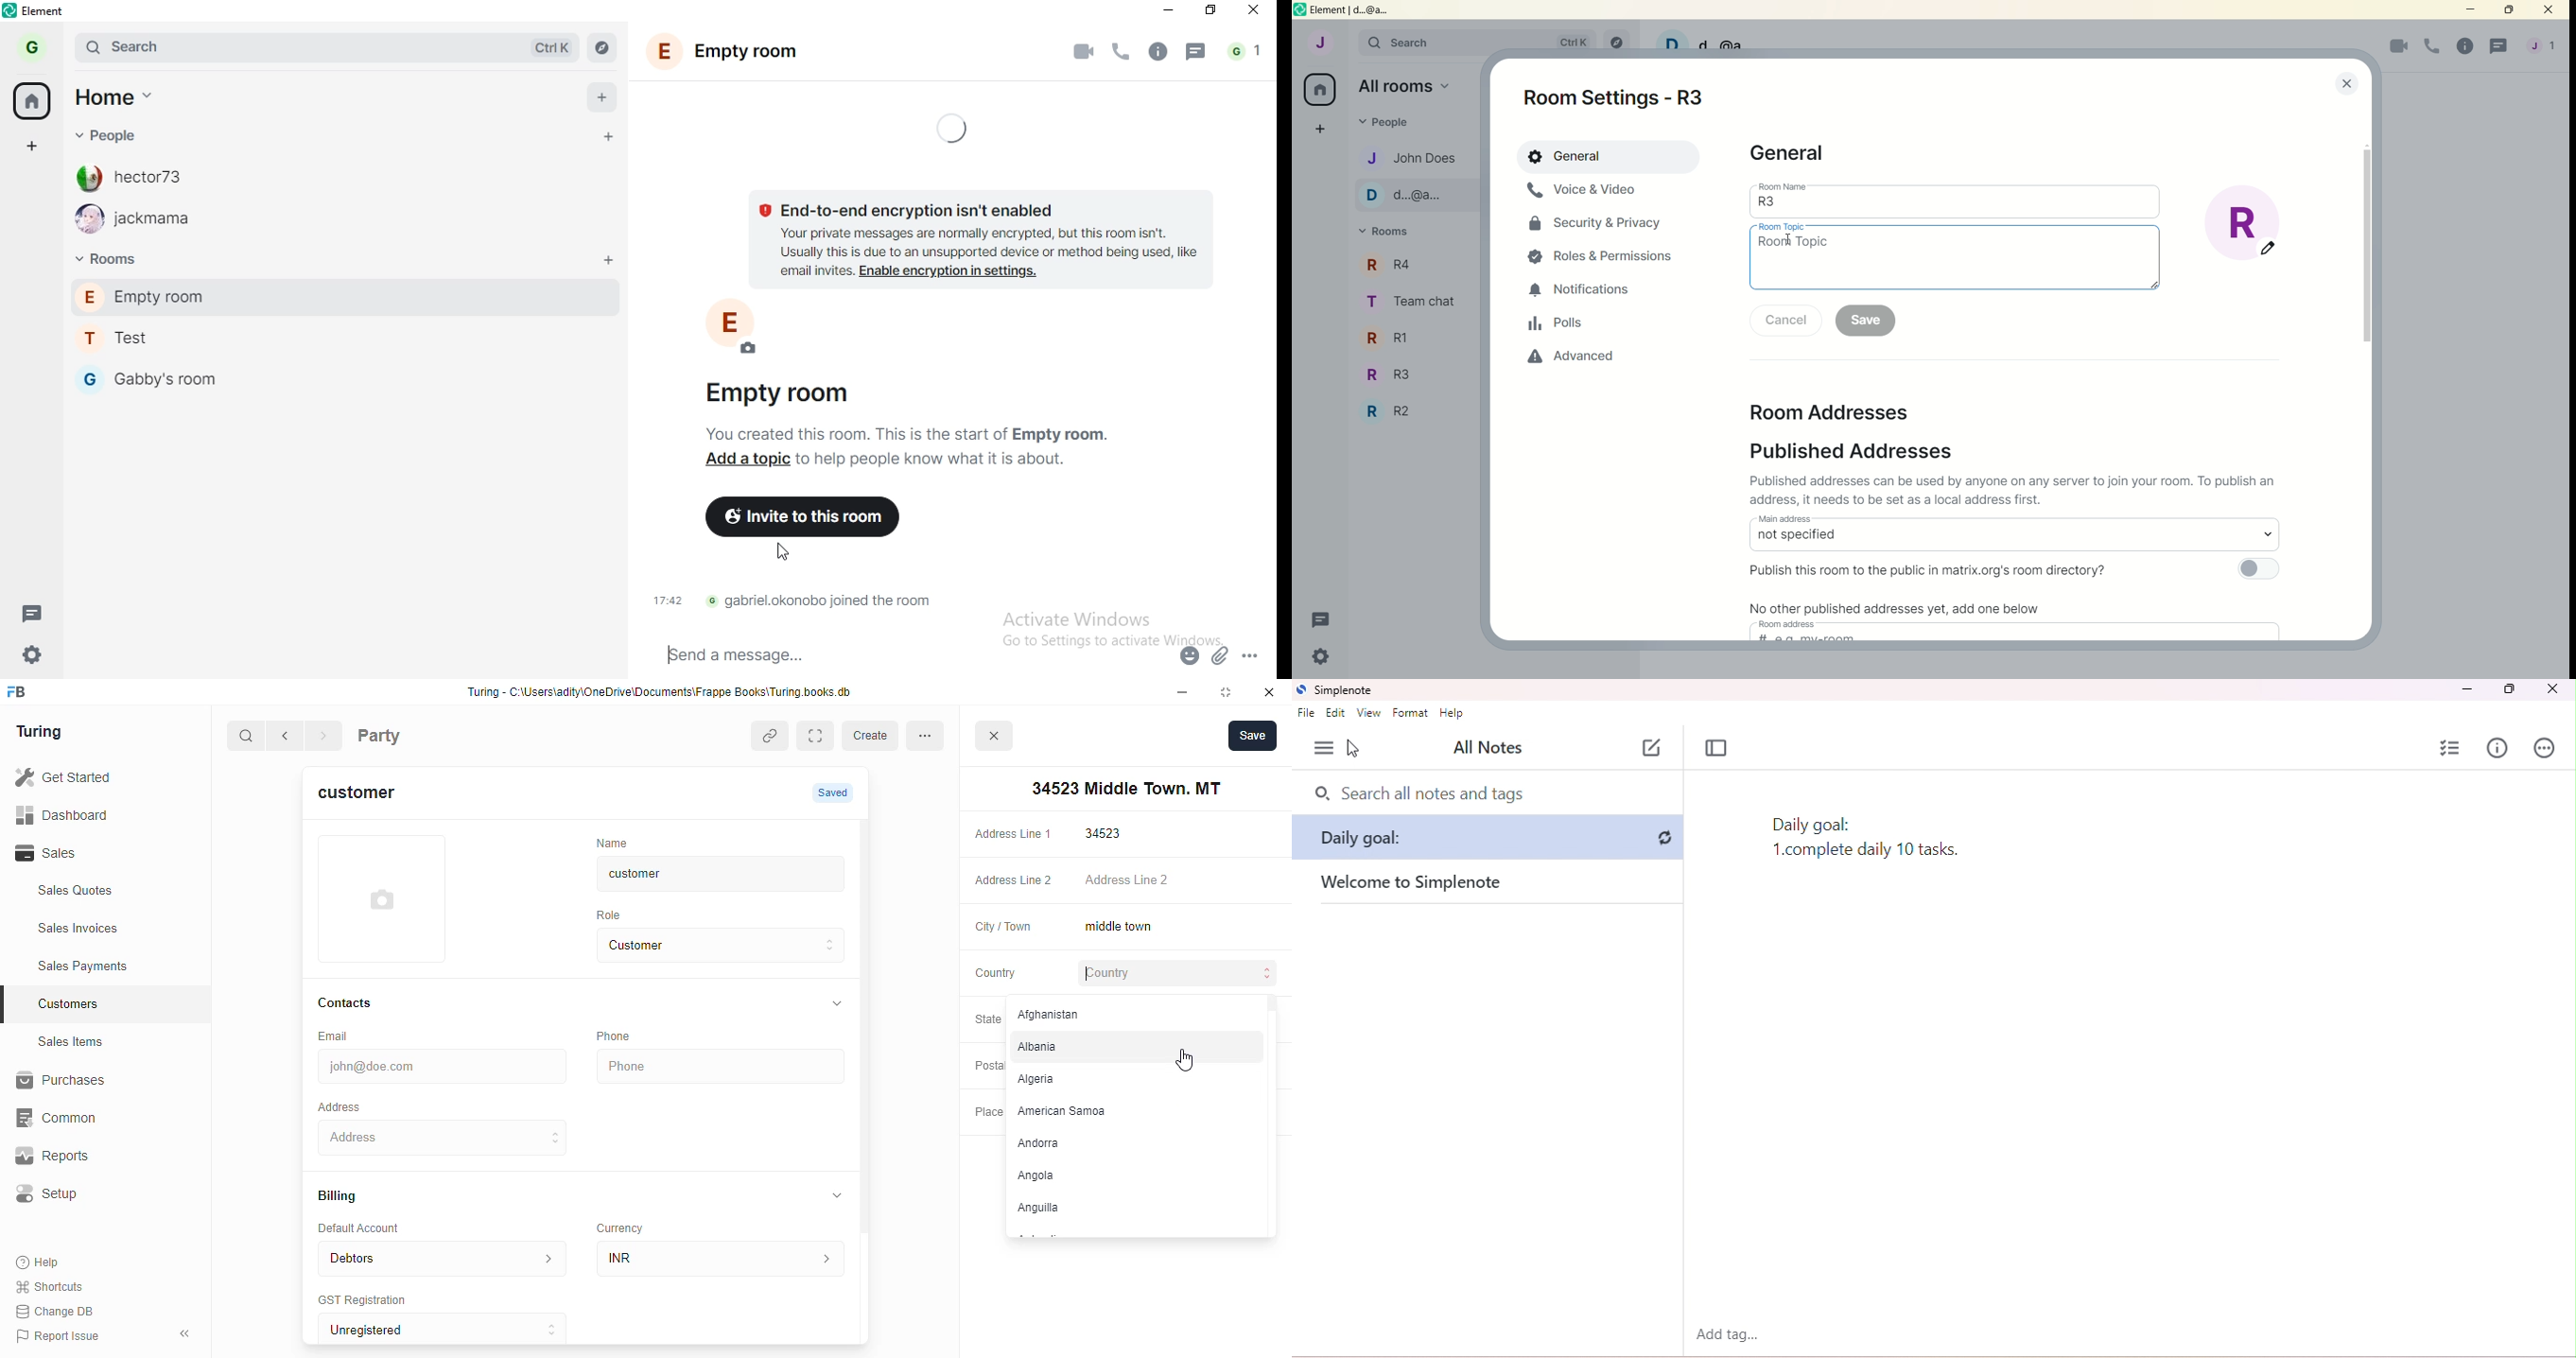 The height and width of the screenshot is (1372, 2576). I want to click on R2, so click(1414, 408).